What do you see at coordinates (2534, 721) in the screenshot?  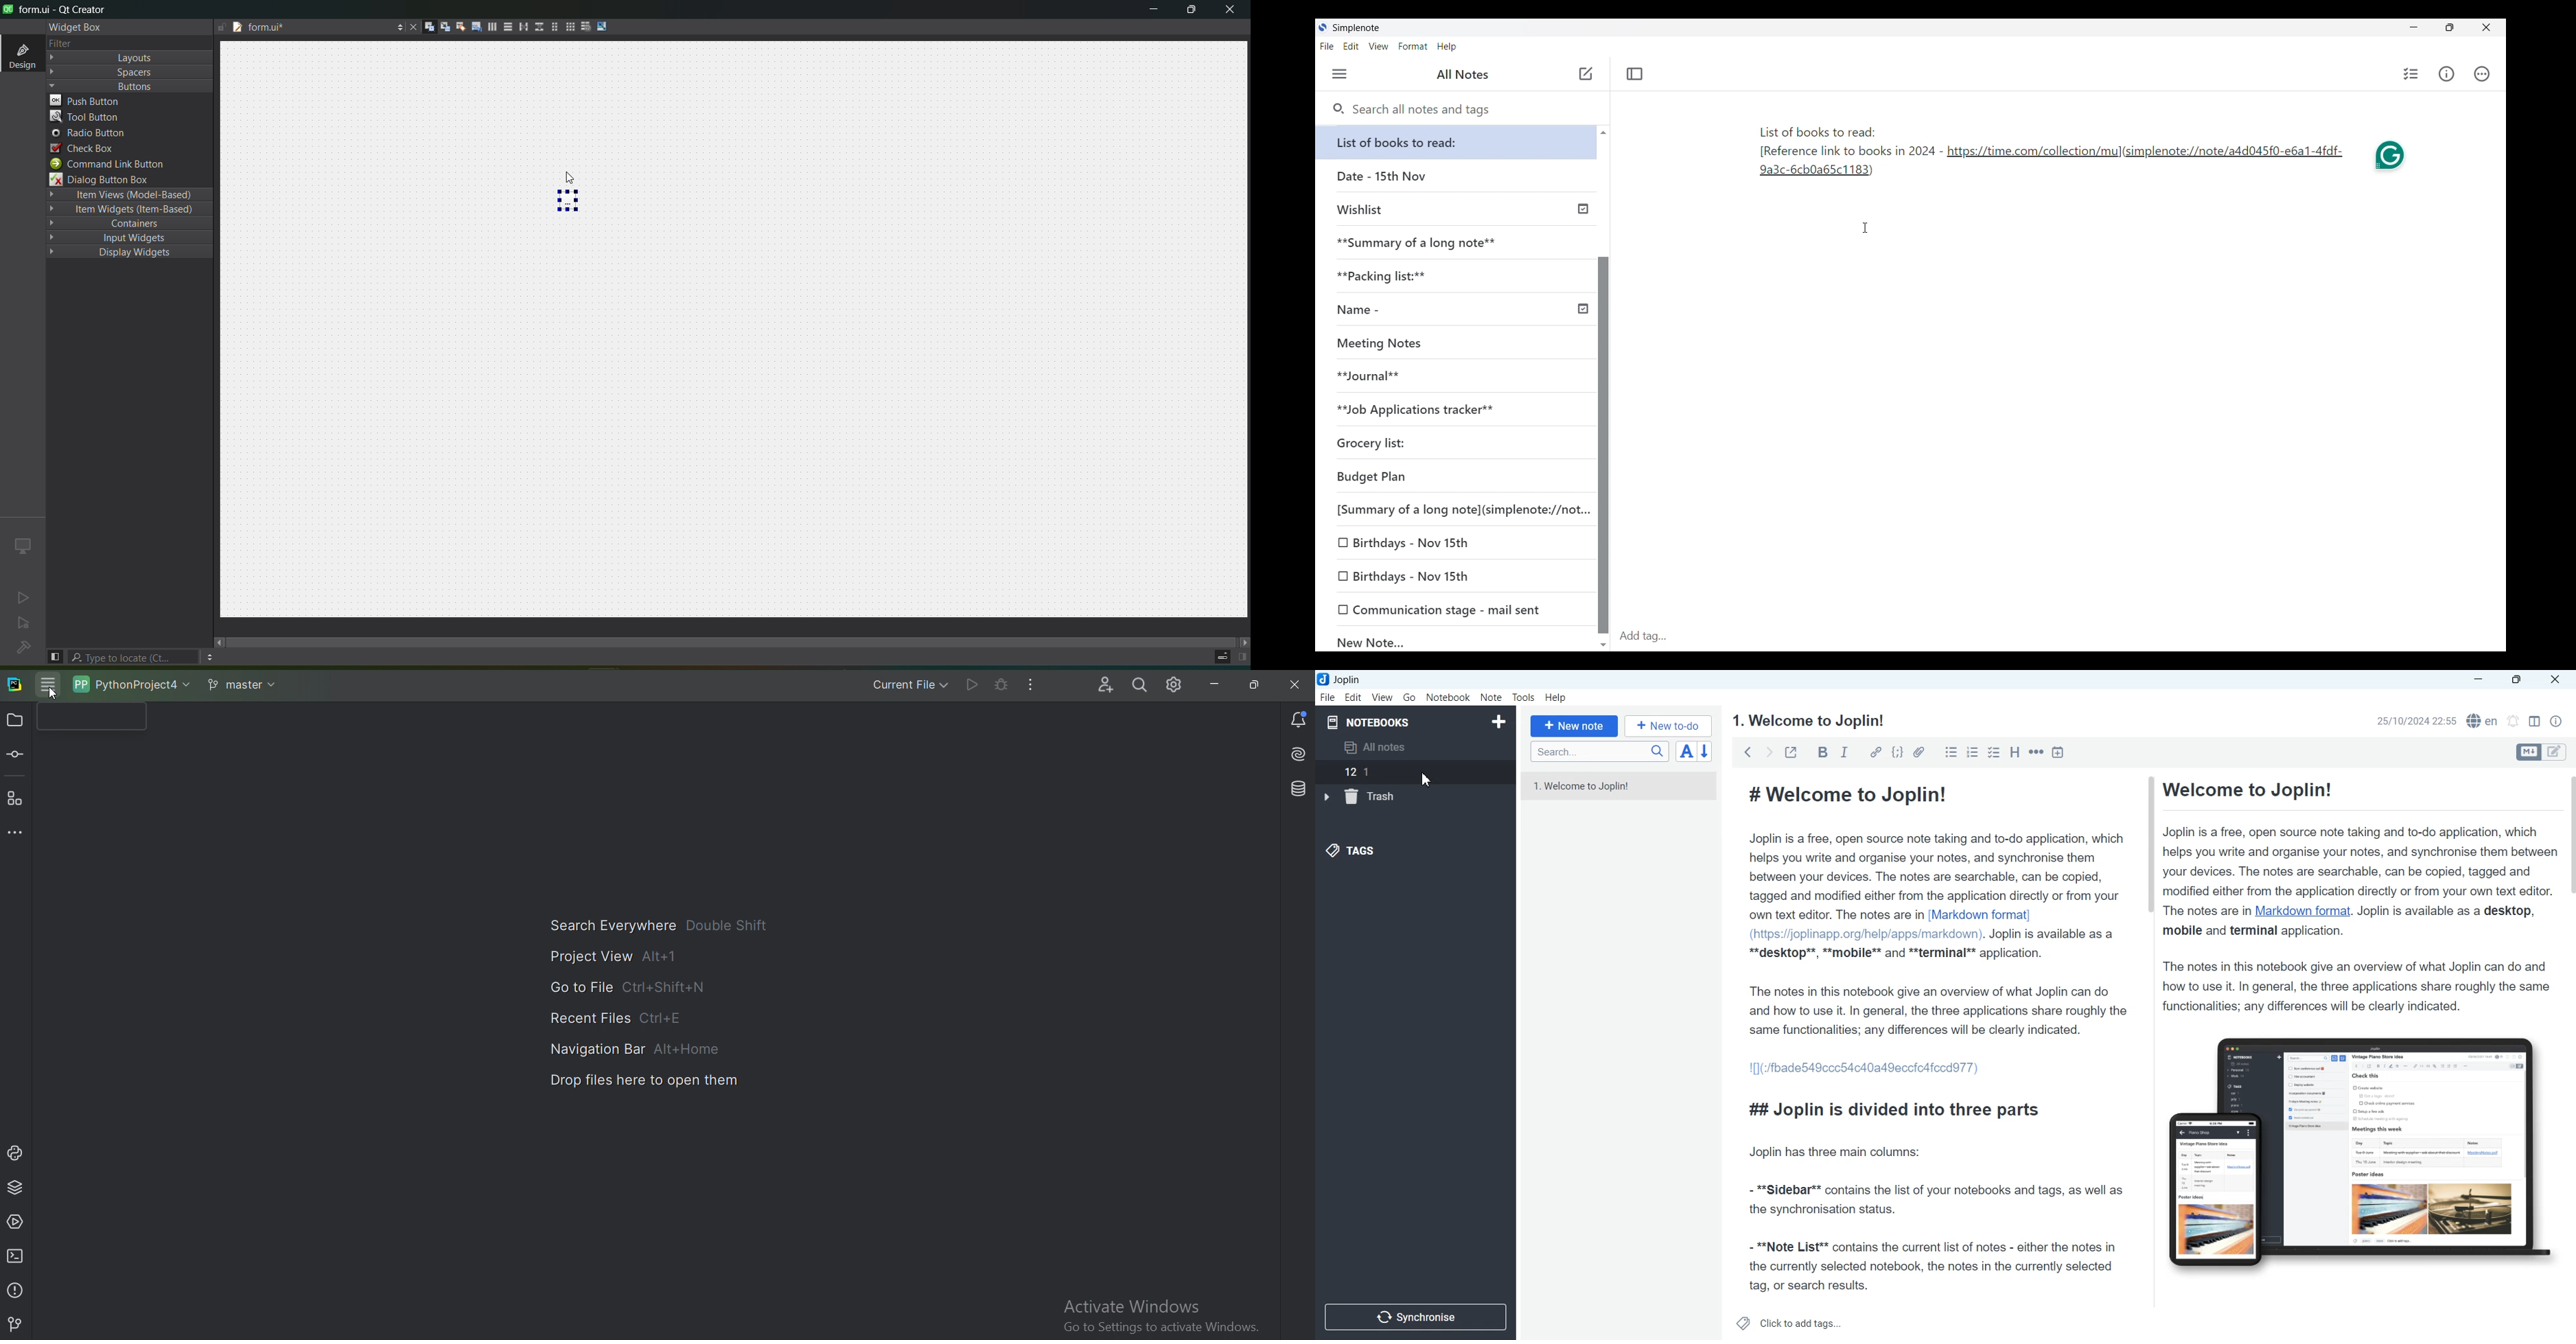 I see `Toggle editor layout` at bounding box center [2534, 721].